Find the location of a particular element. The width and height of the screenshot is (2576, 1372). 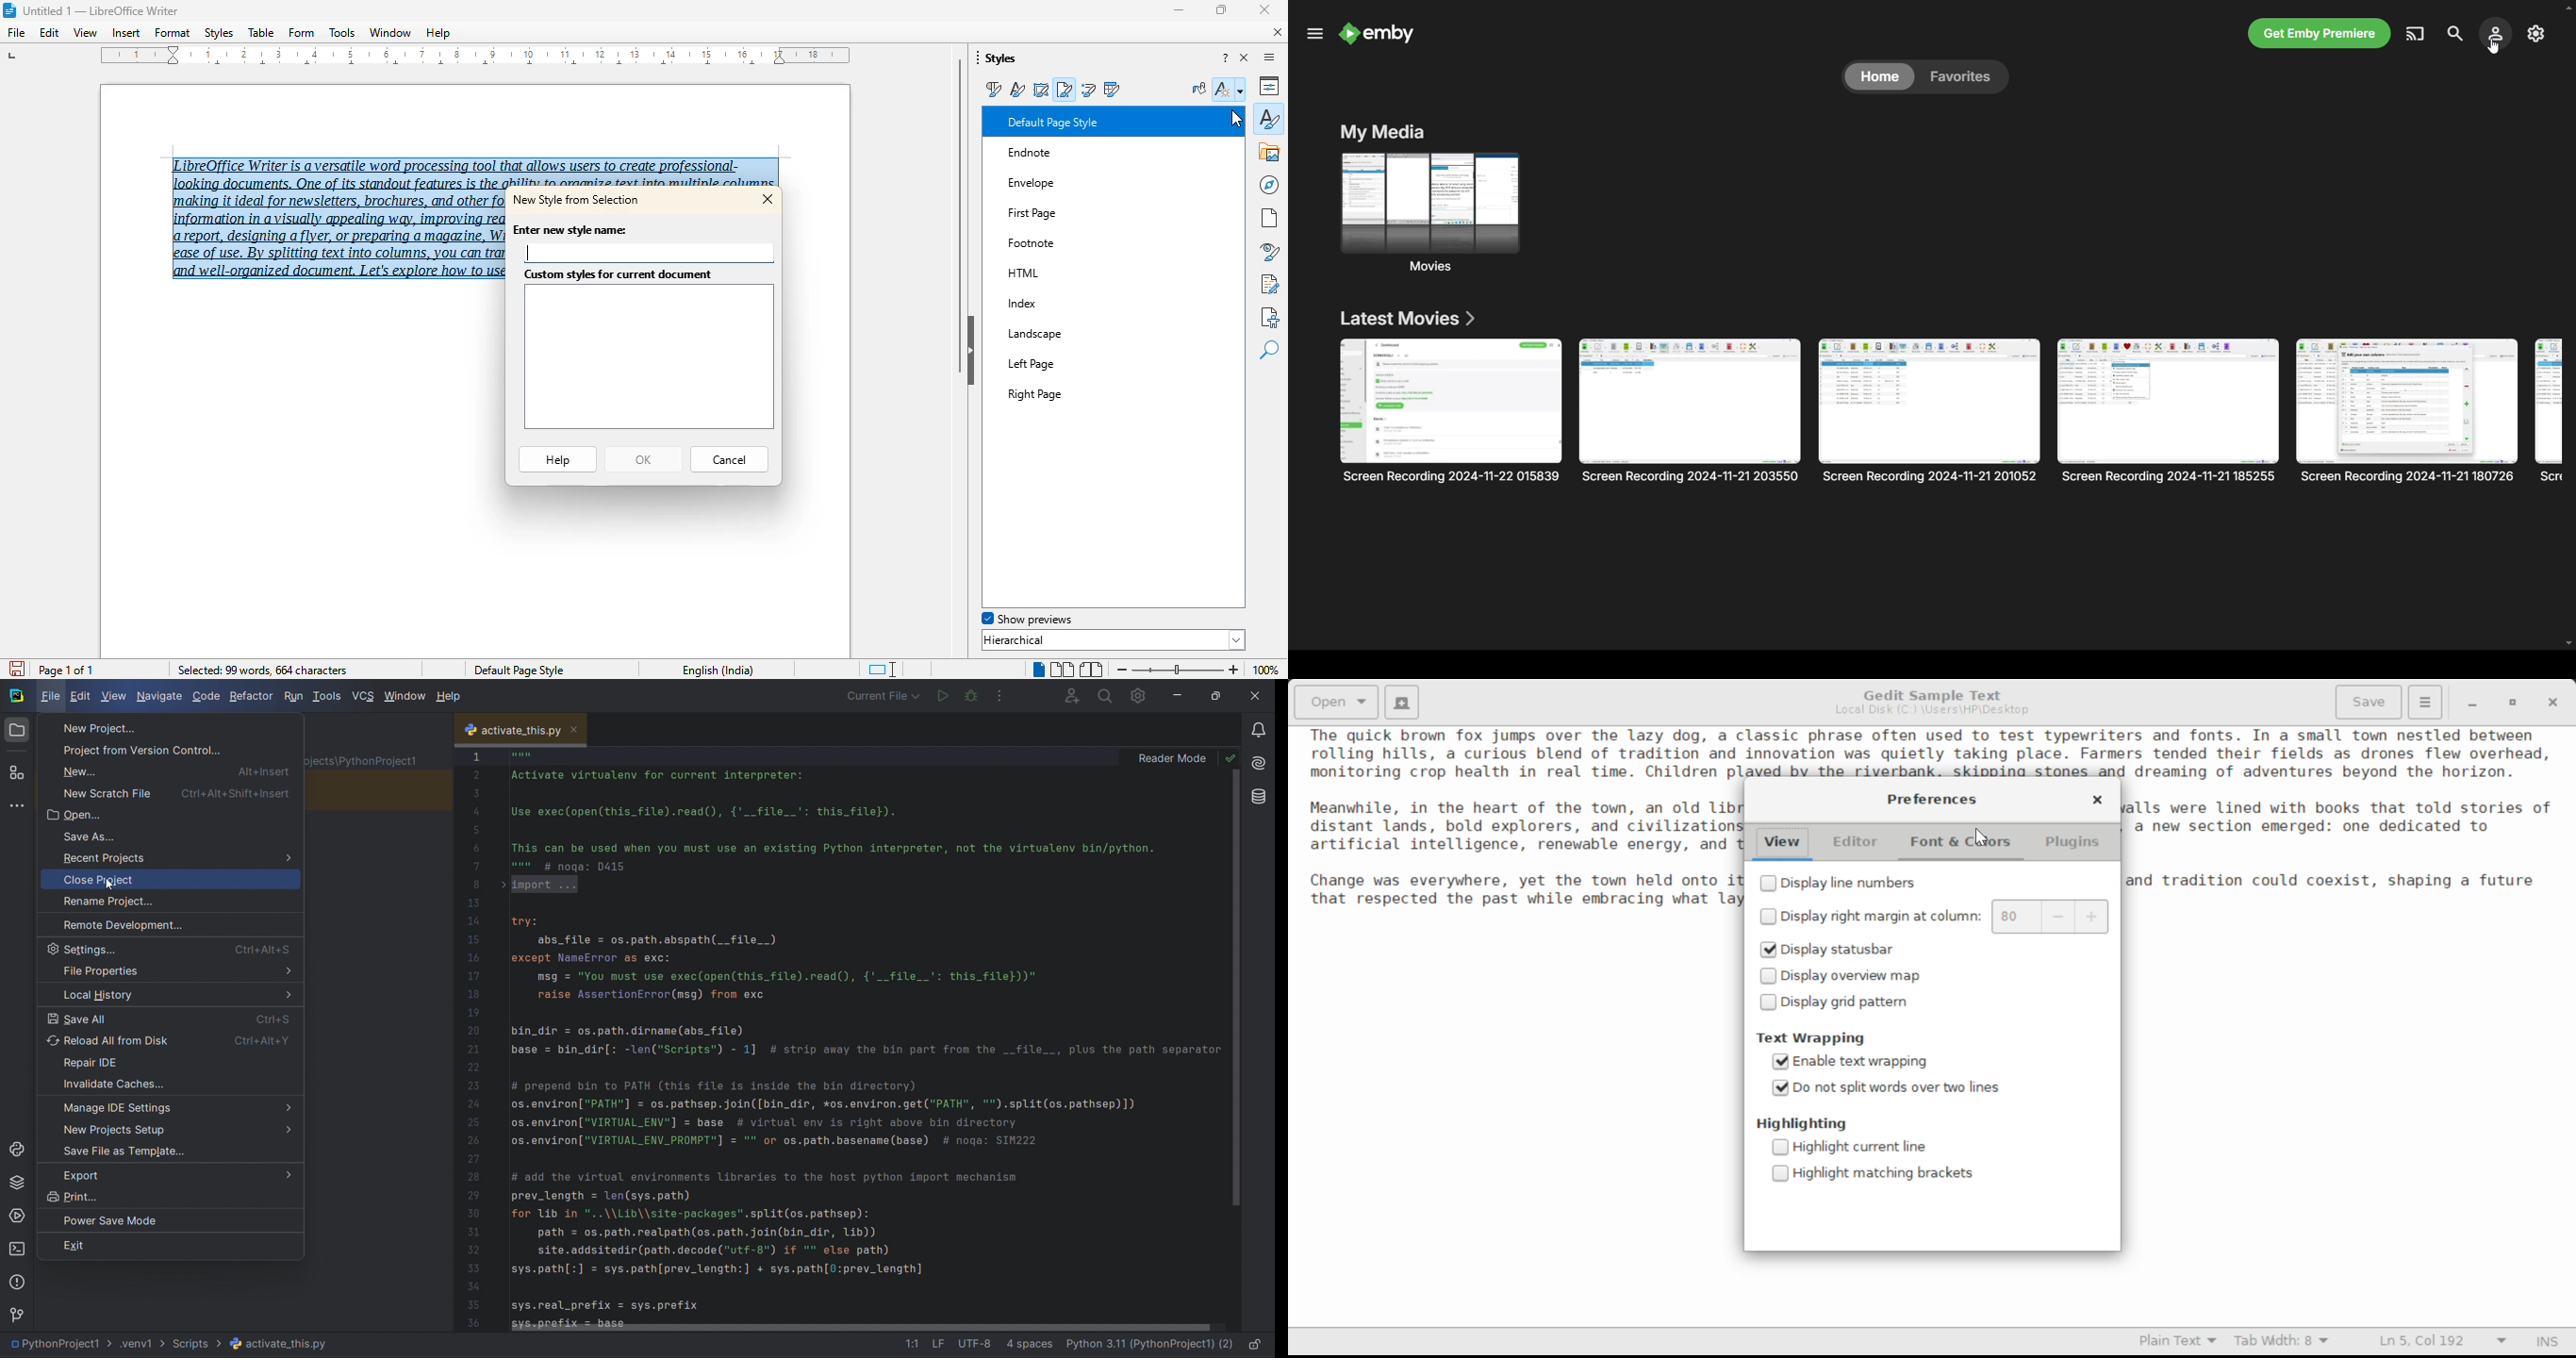

settings is located at coordinates (2535, 33).